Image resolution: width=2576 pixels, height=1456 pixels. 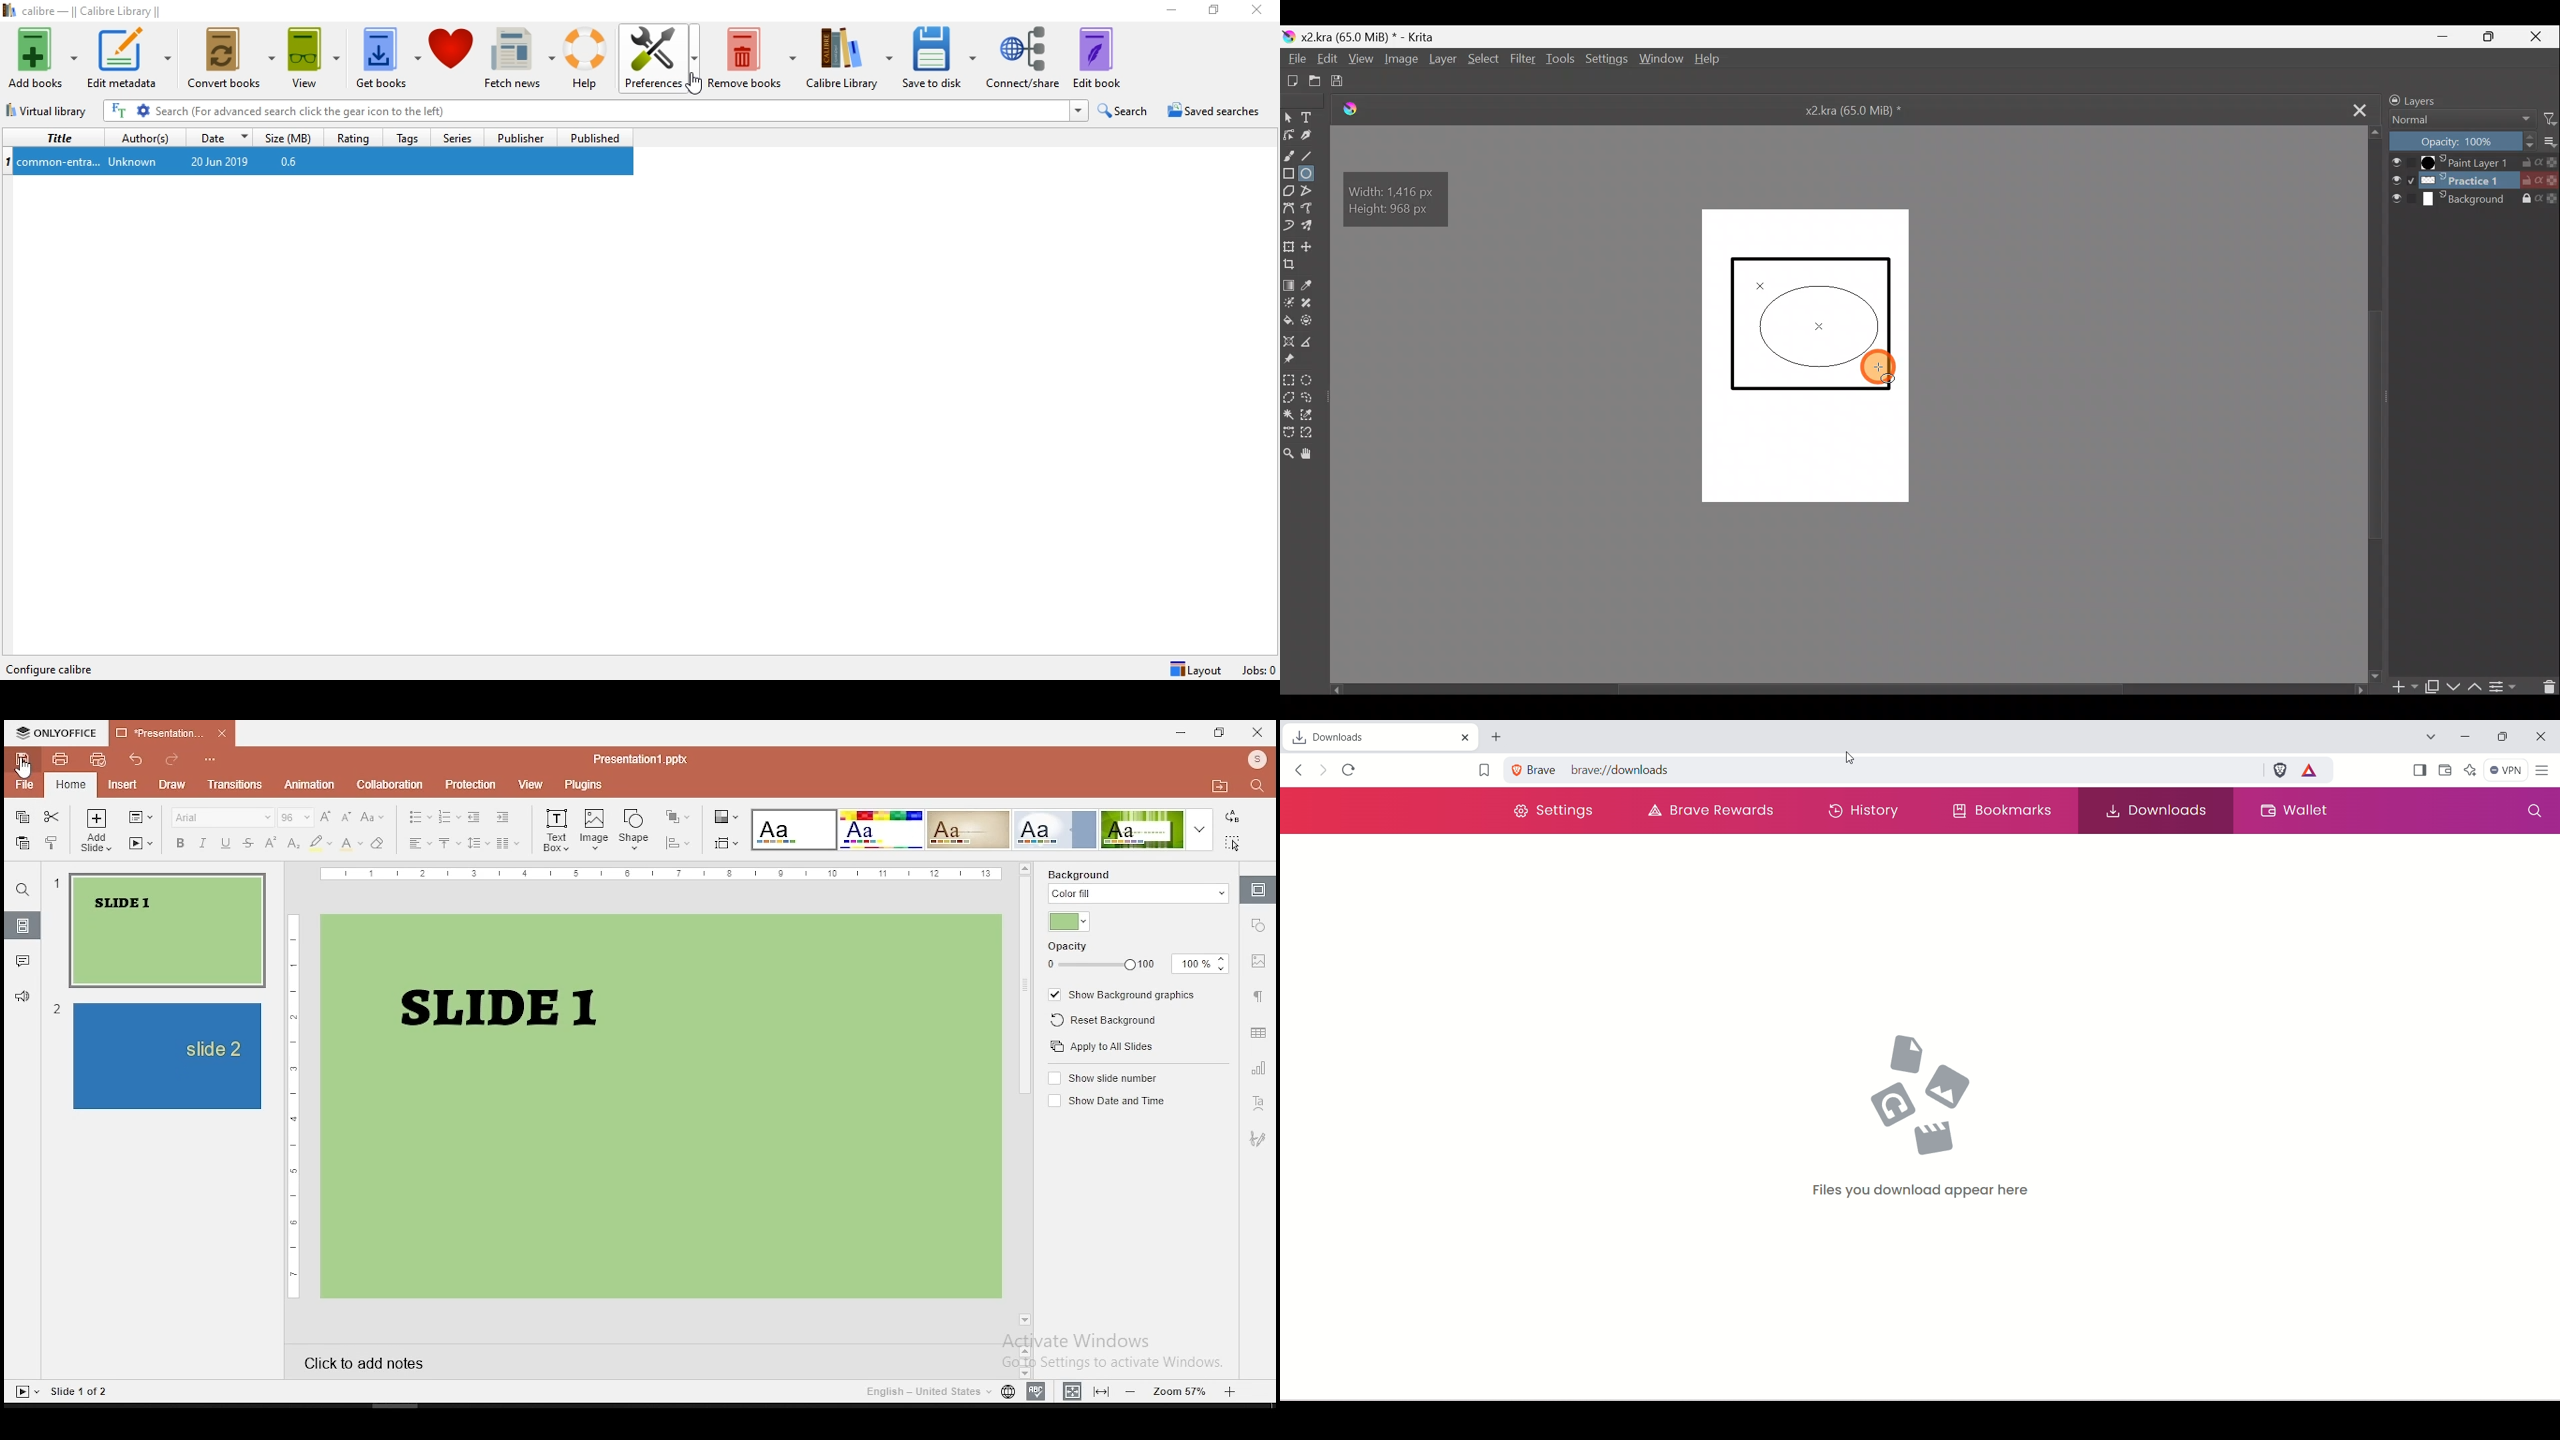 I want to click on Slide 1, so click(x=664, y=1106).